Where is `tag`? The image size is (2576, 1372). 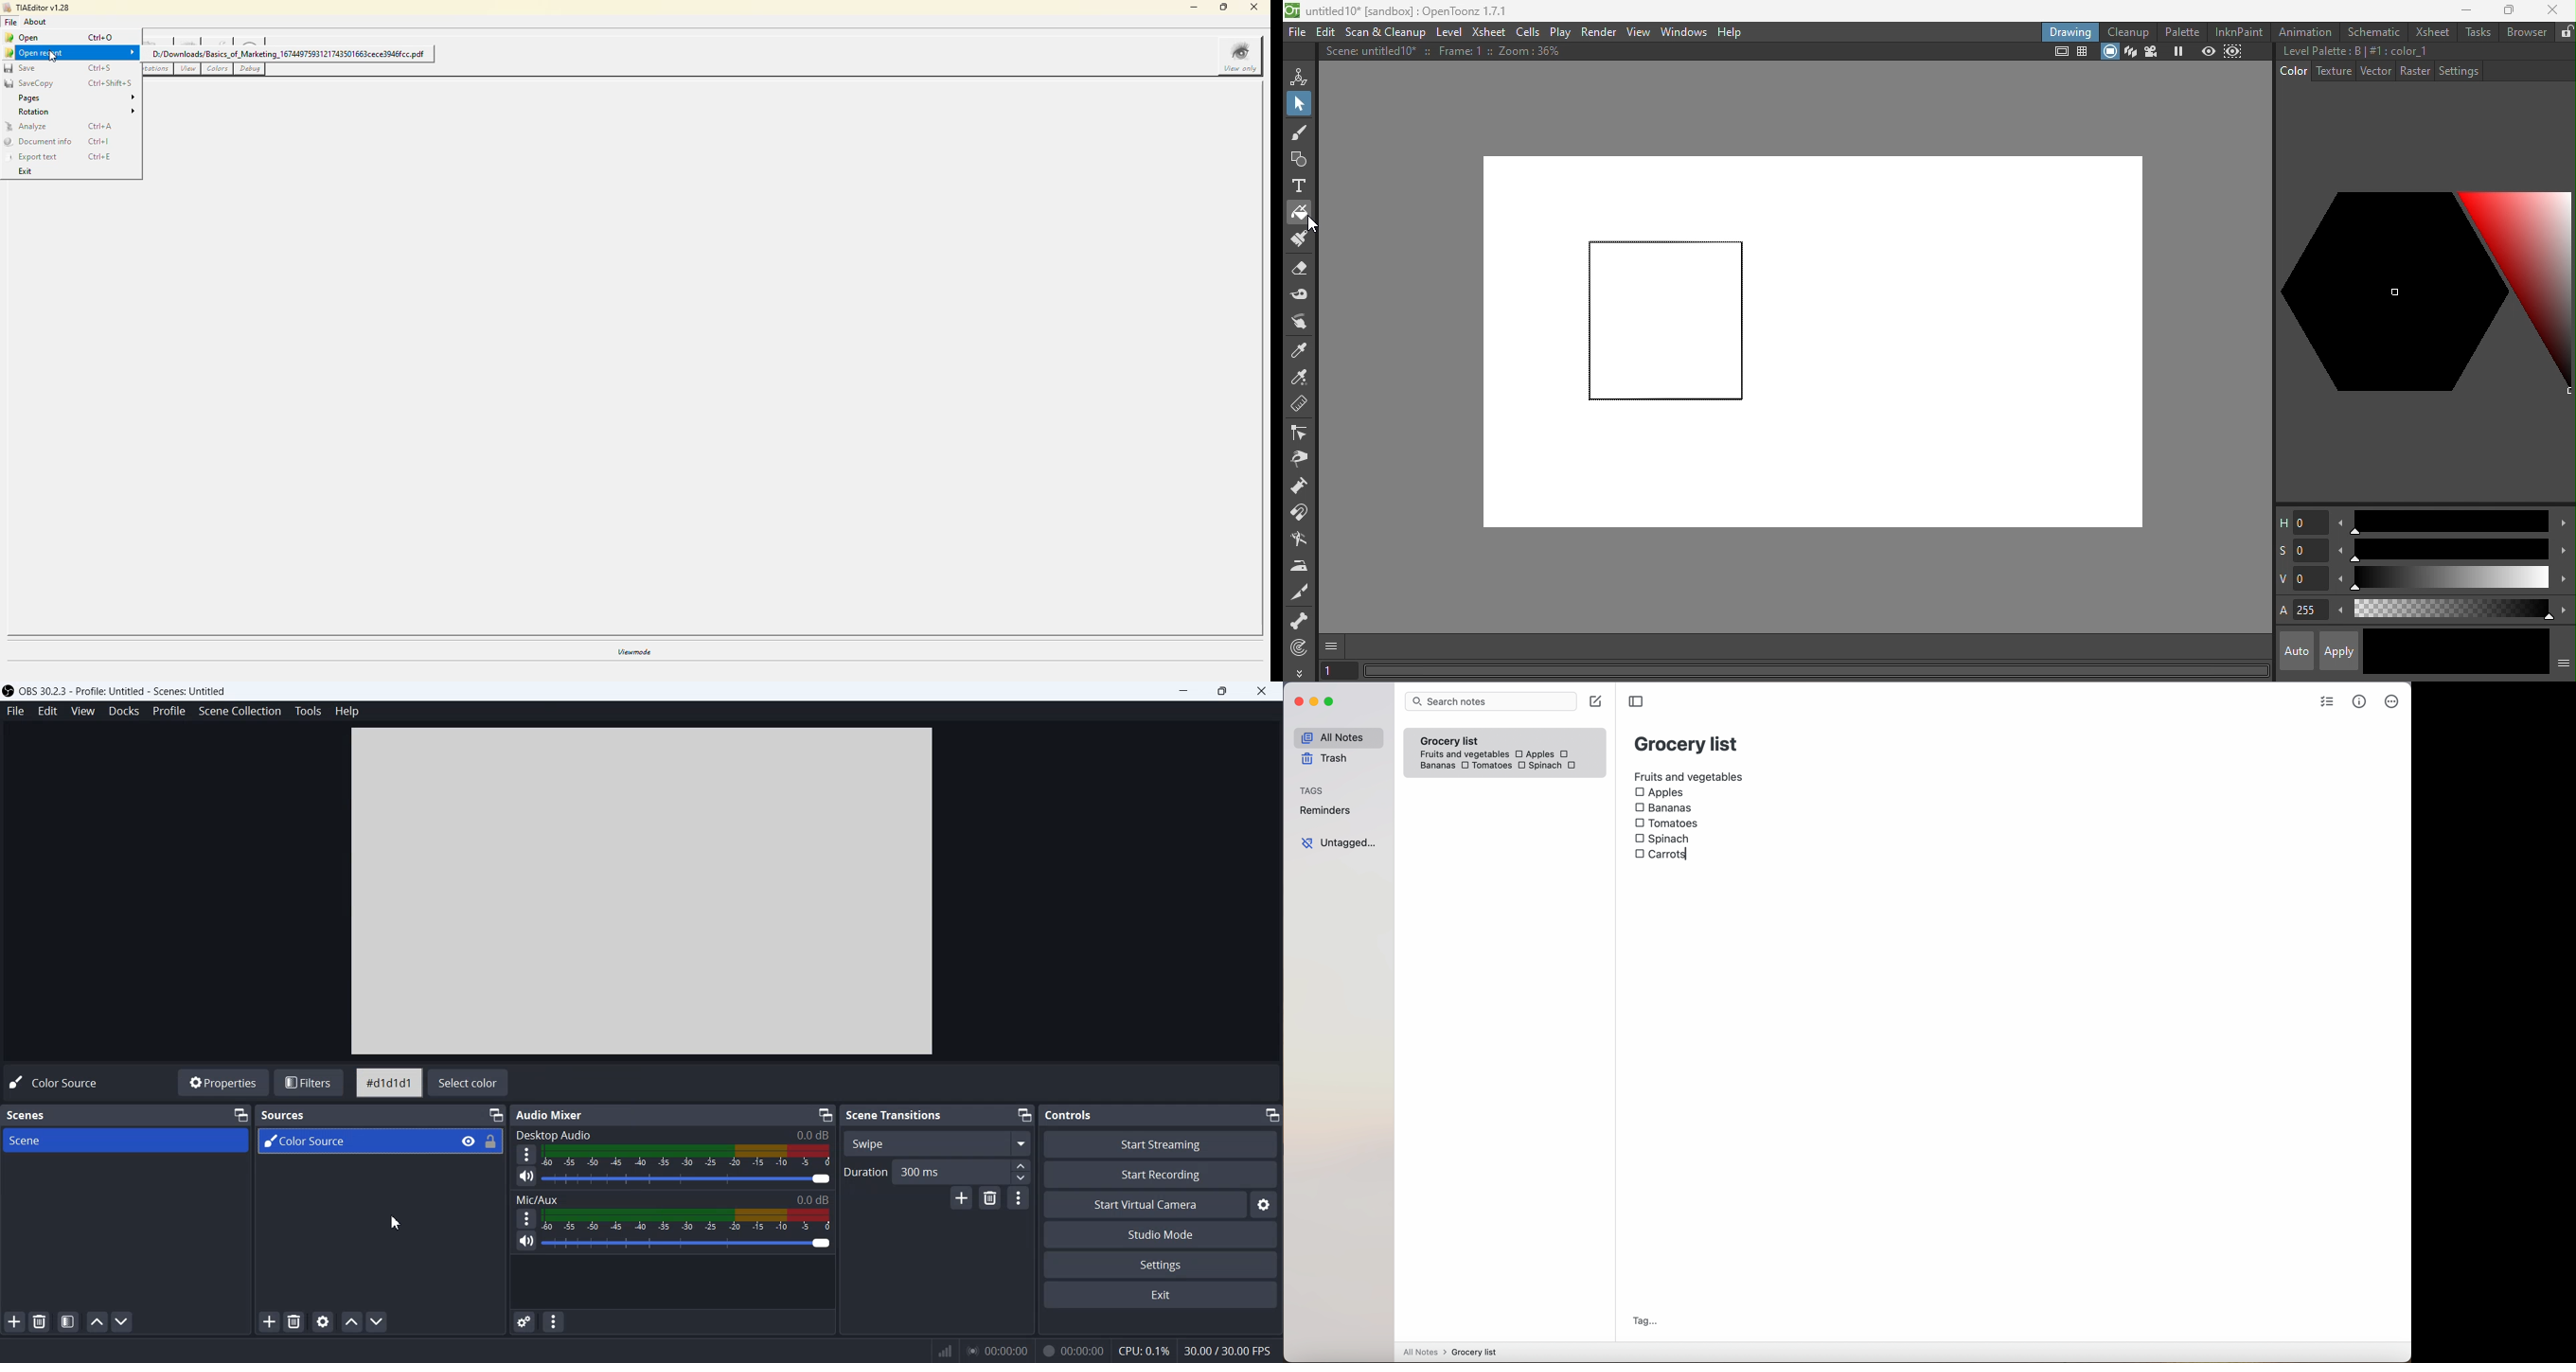 tag is located at coordinates (1645, 1321).